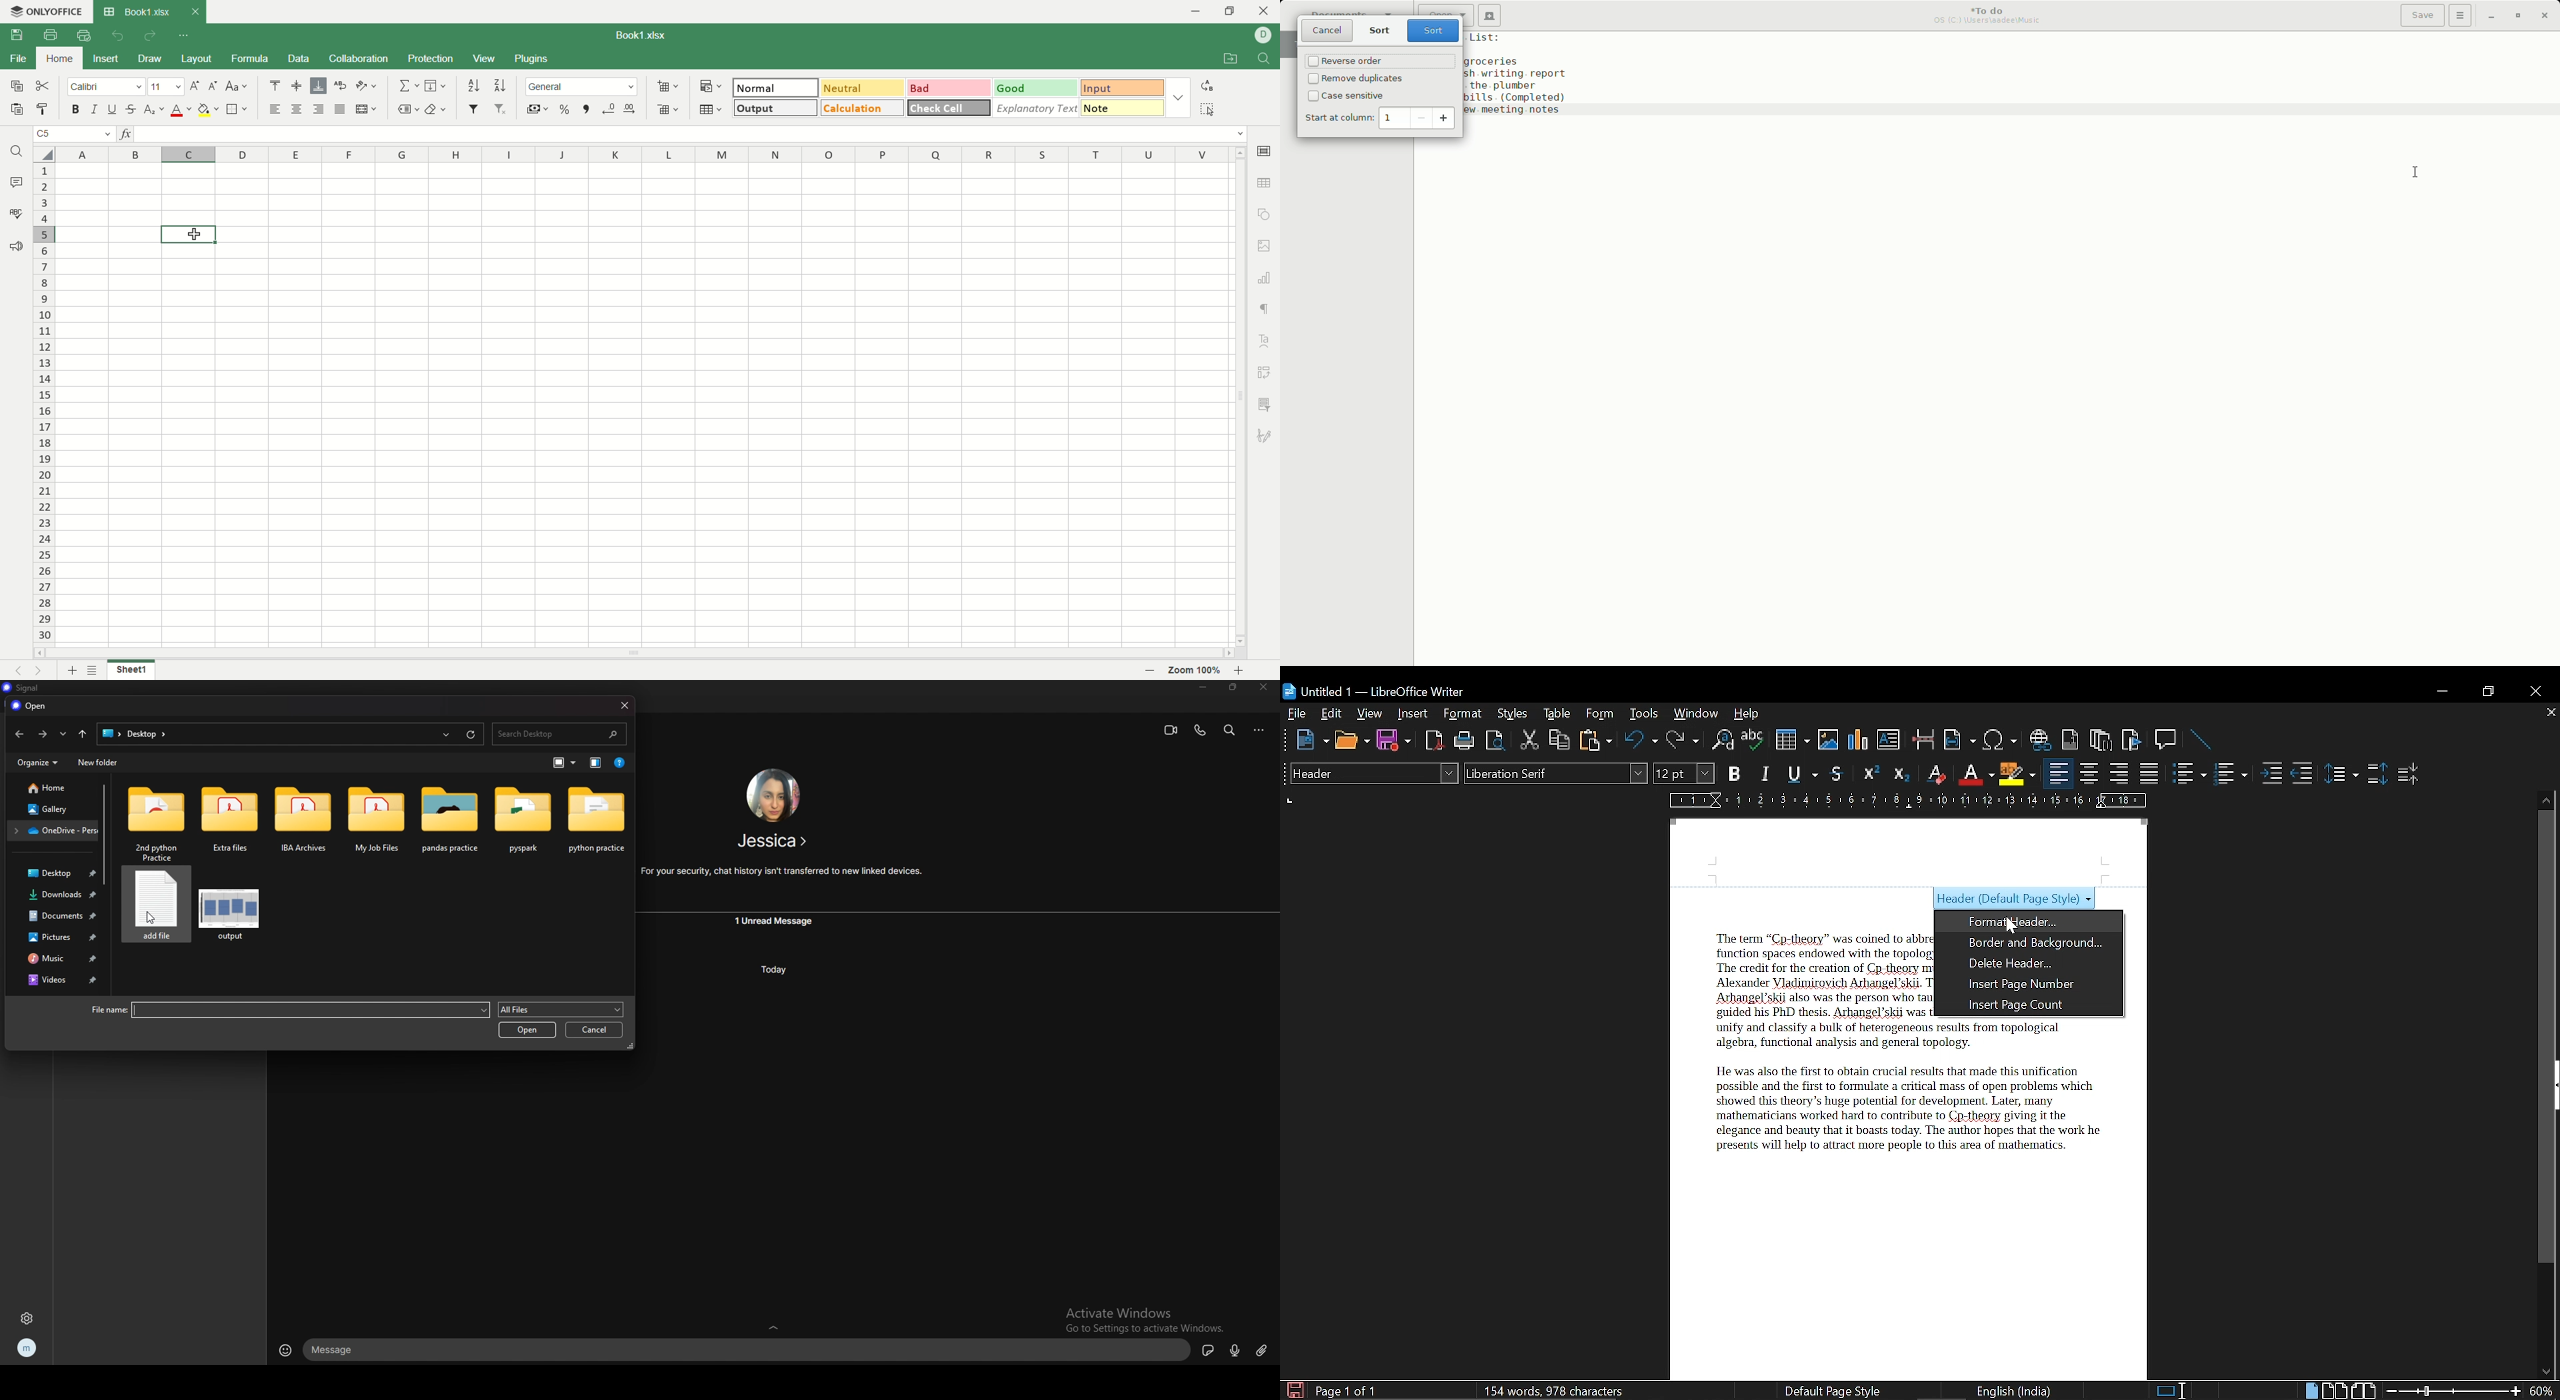 Image resolution: width=2576 pixels, height=1400 pixels. What do you see at coordinates (83, 734) in the screenshot?
I see `upto desktop` at bounding box center [83, 734].